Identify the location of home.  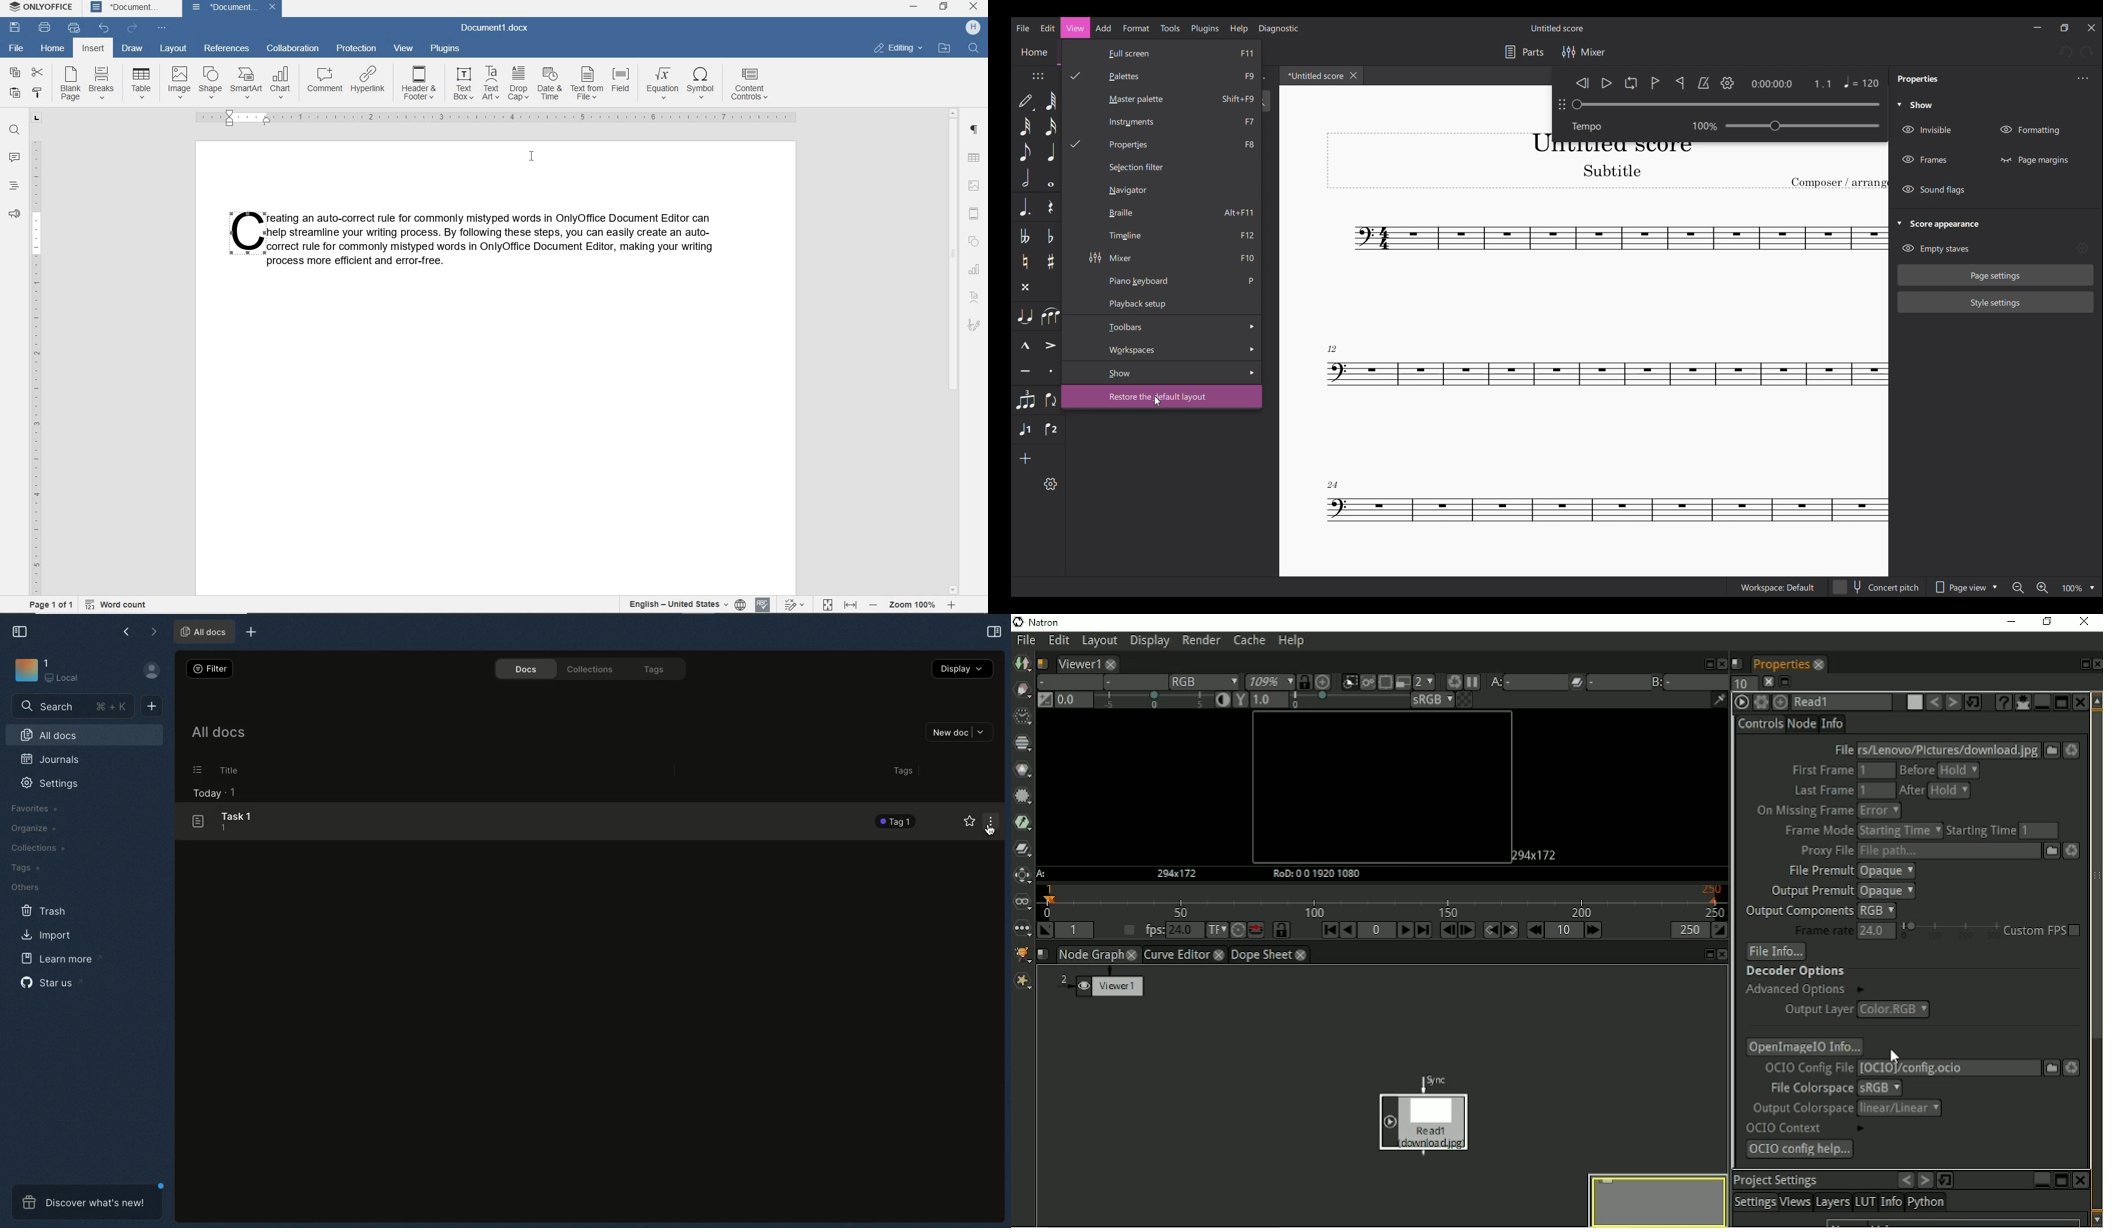
(54, 47).